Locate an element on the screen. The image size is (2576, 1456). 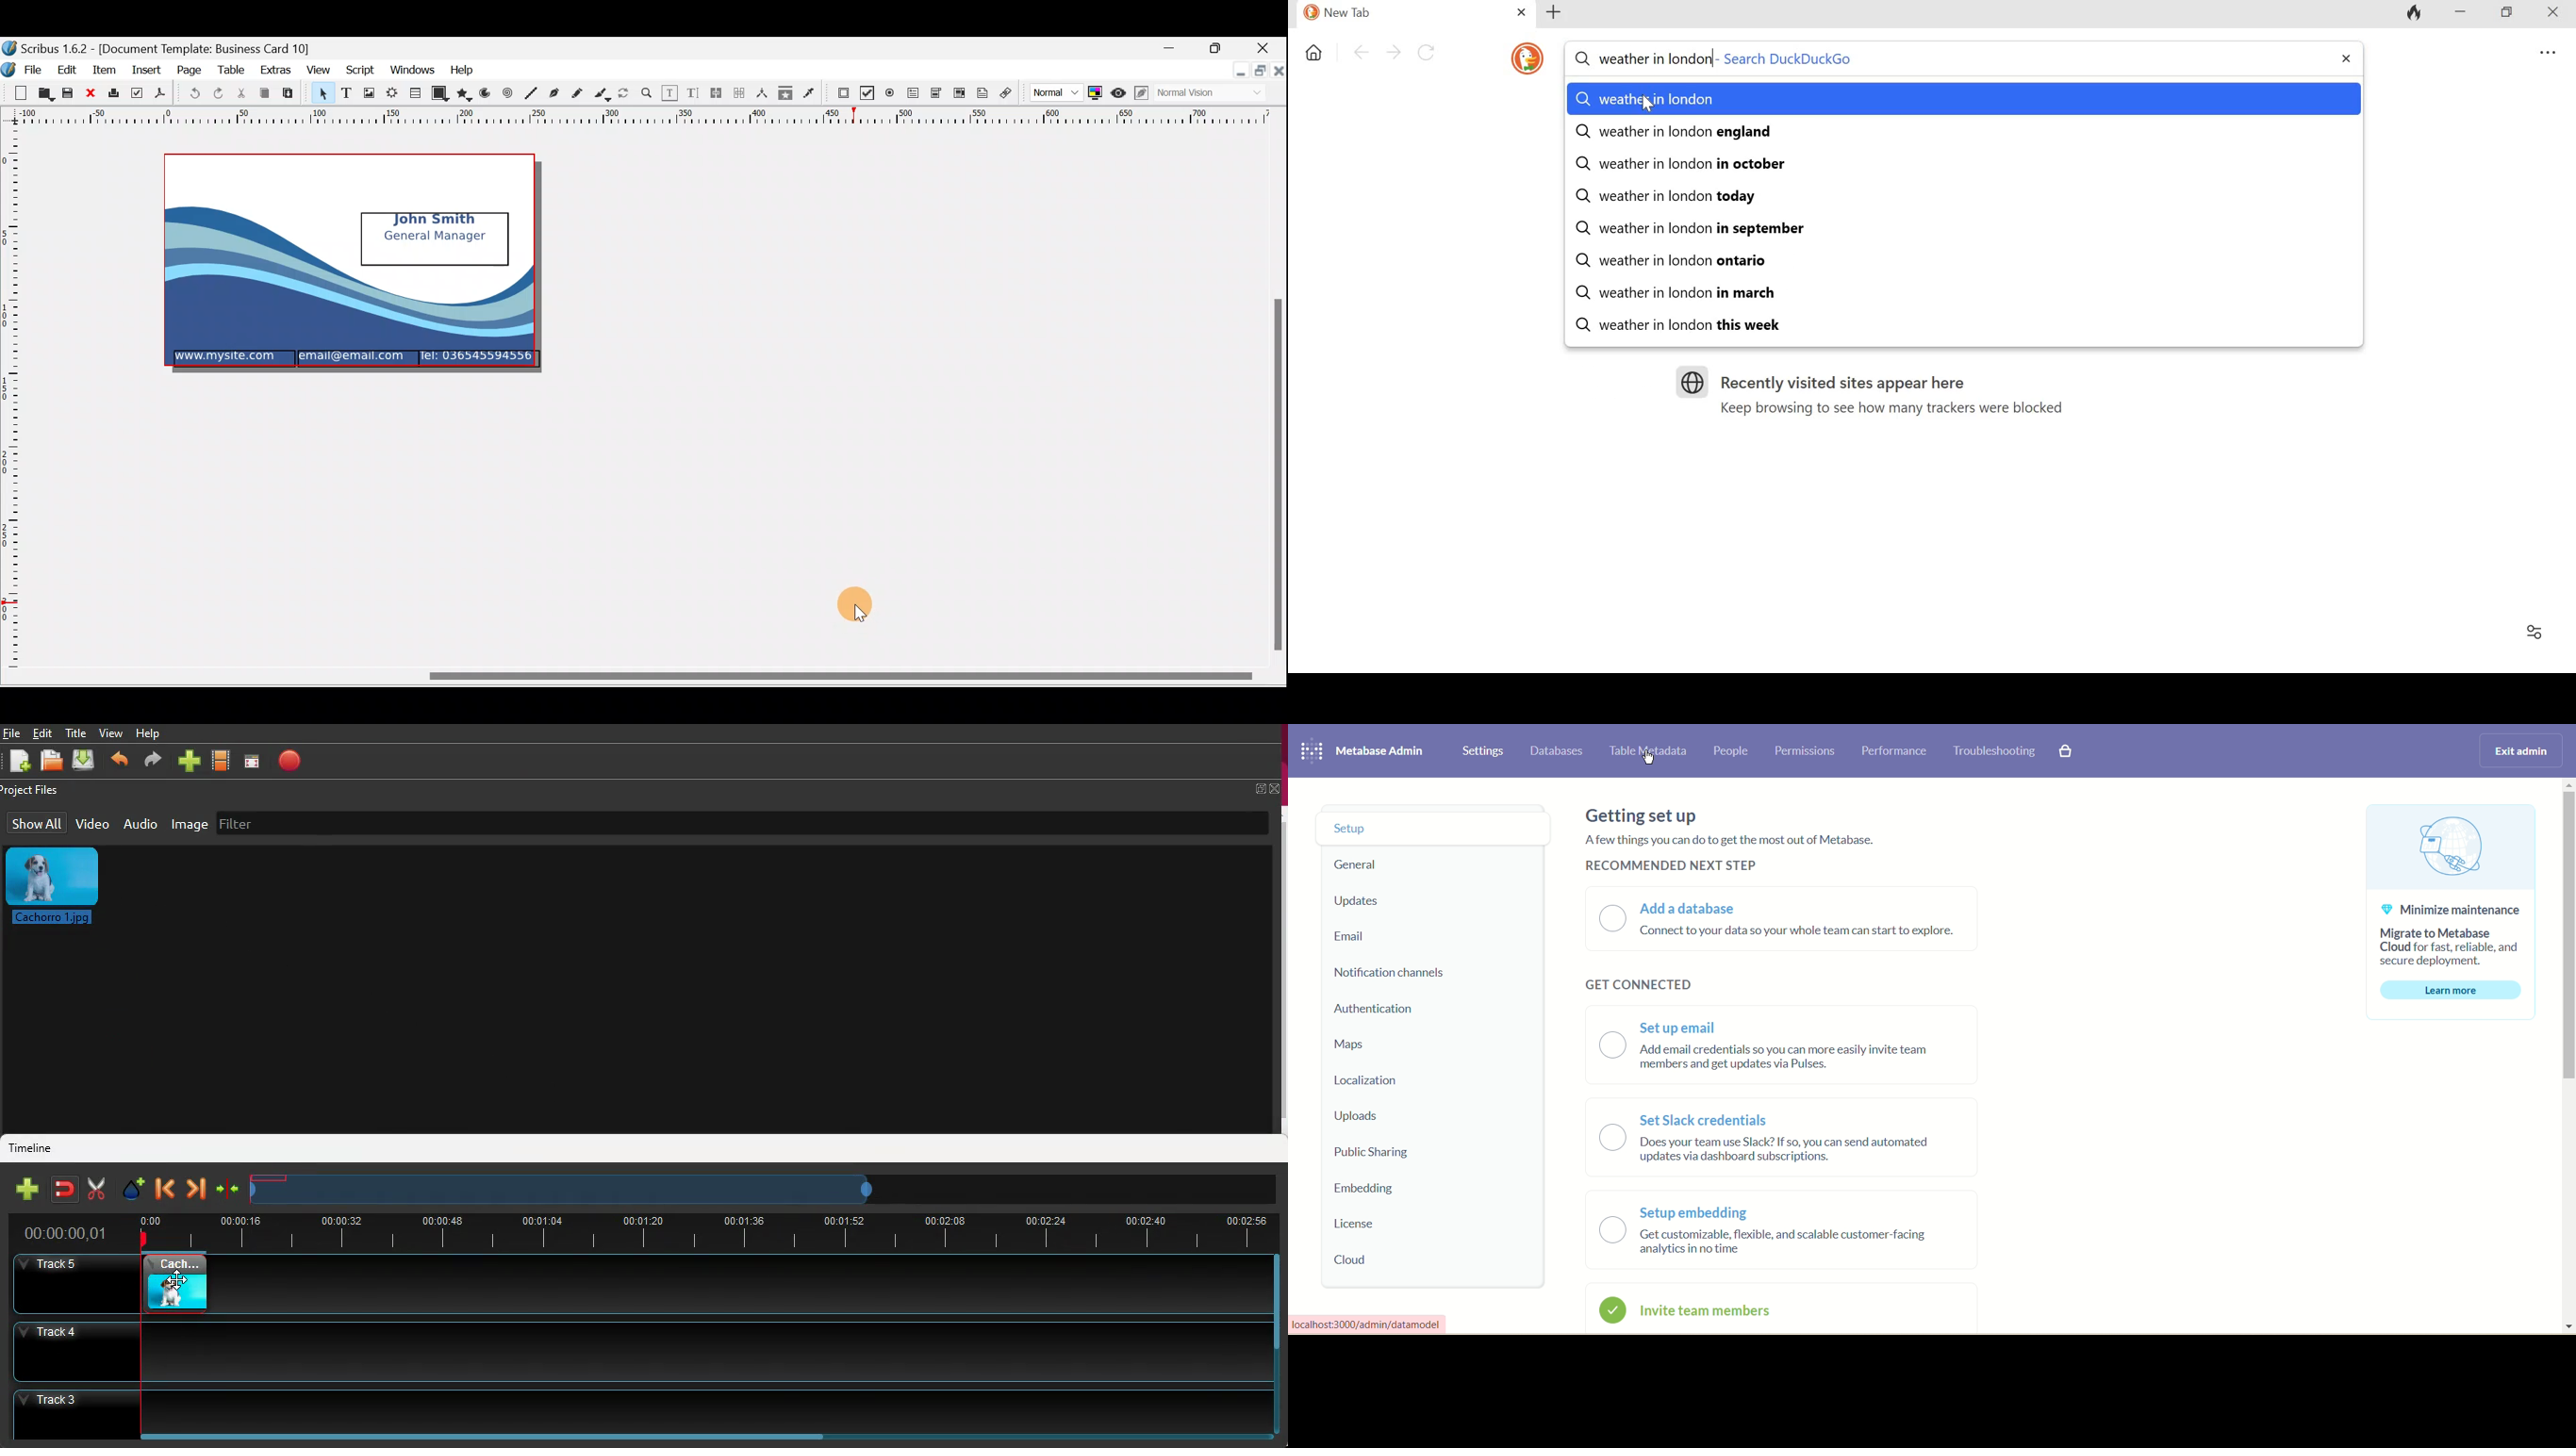
Insert is located at coordinates (149, 70).